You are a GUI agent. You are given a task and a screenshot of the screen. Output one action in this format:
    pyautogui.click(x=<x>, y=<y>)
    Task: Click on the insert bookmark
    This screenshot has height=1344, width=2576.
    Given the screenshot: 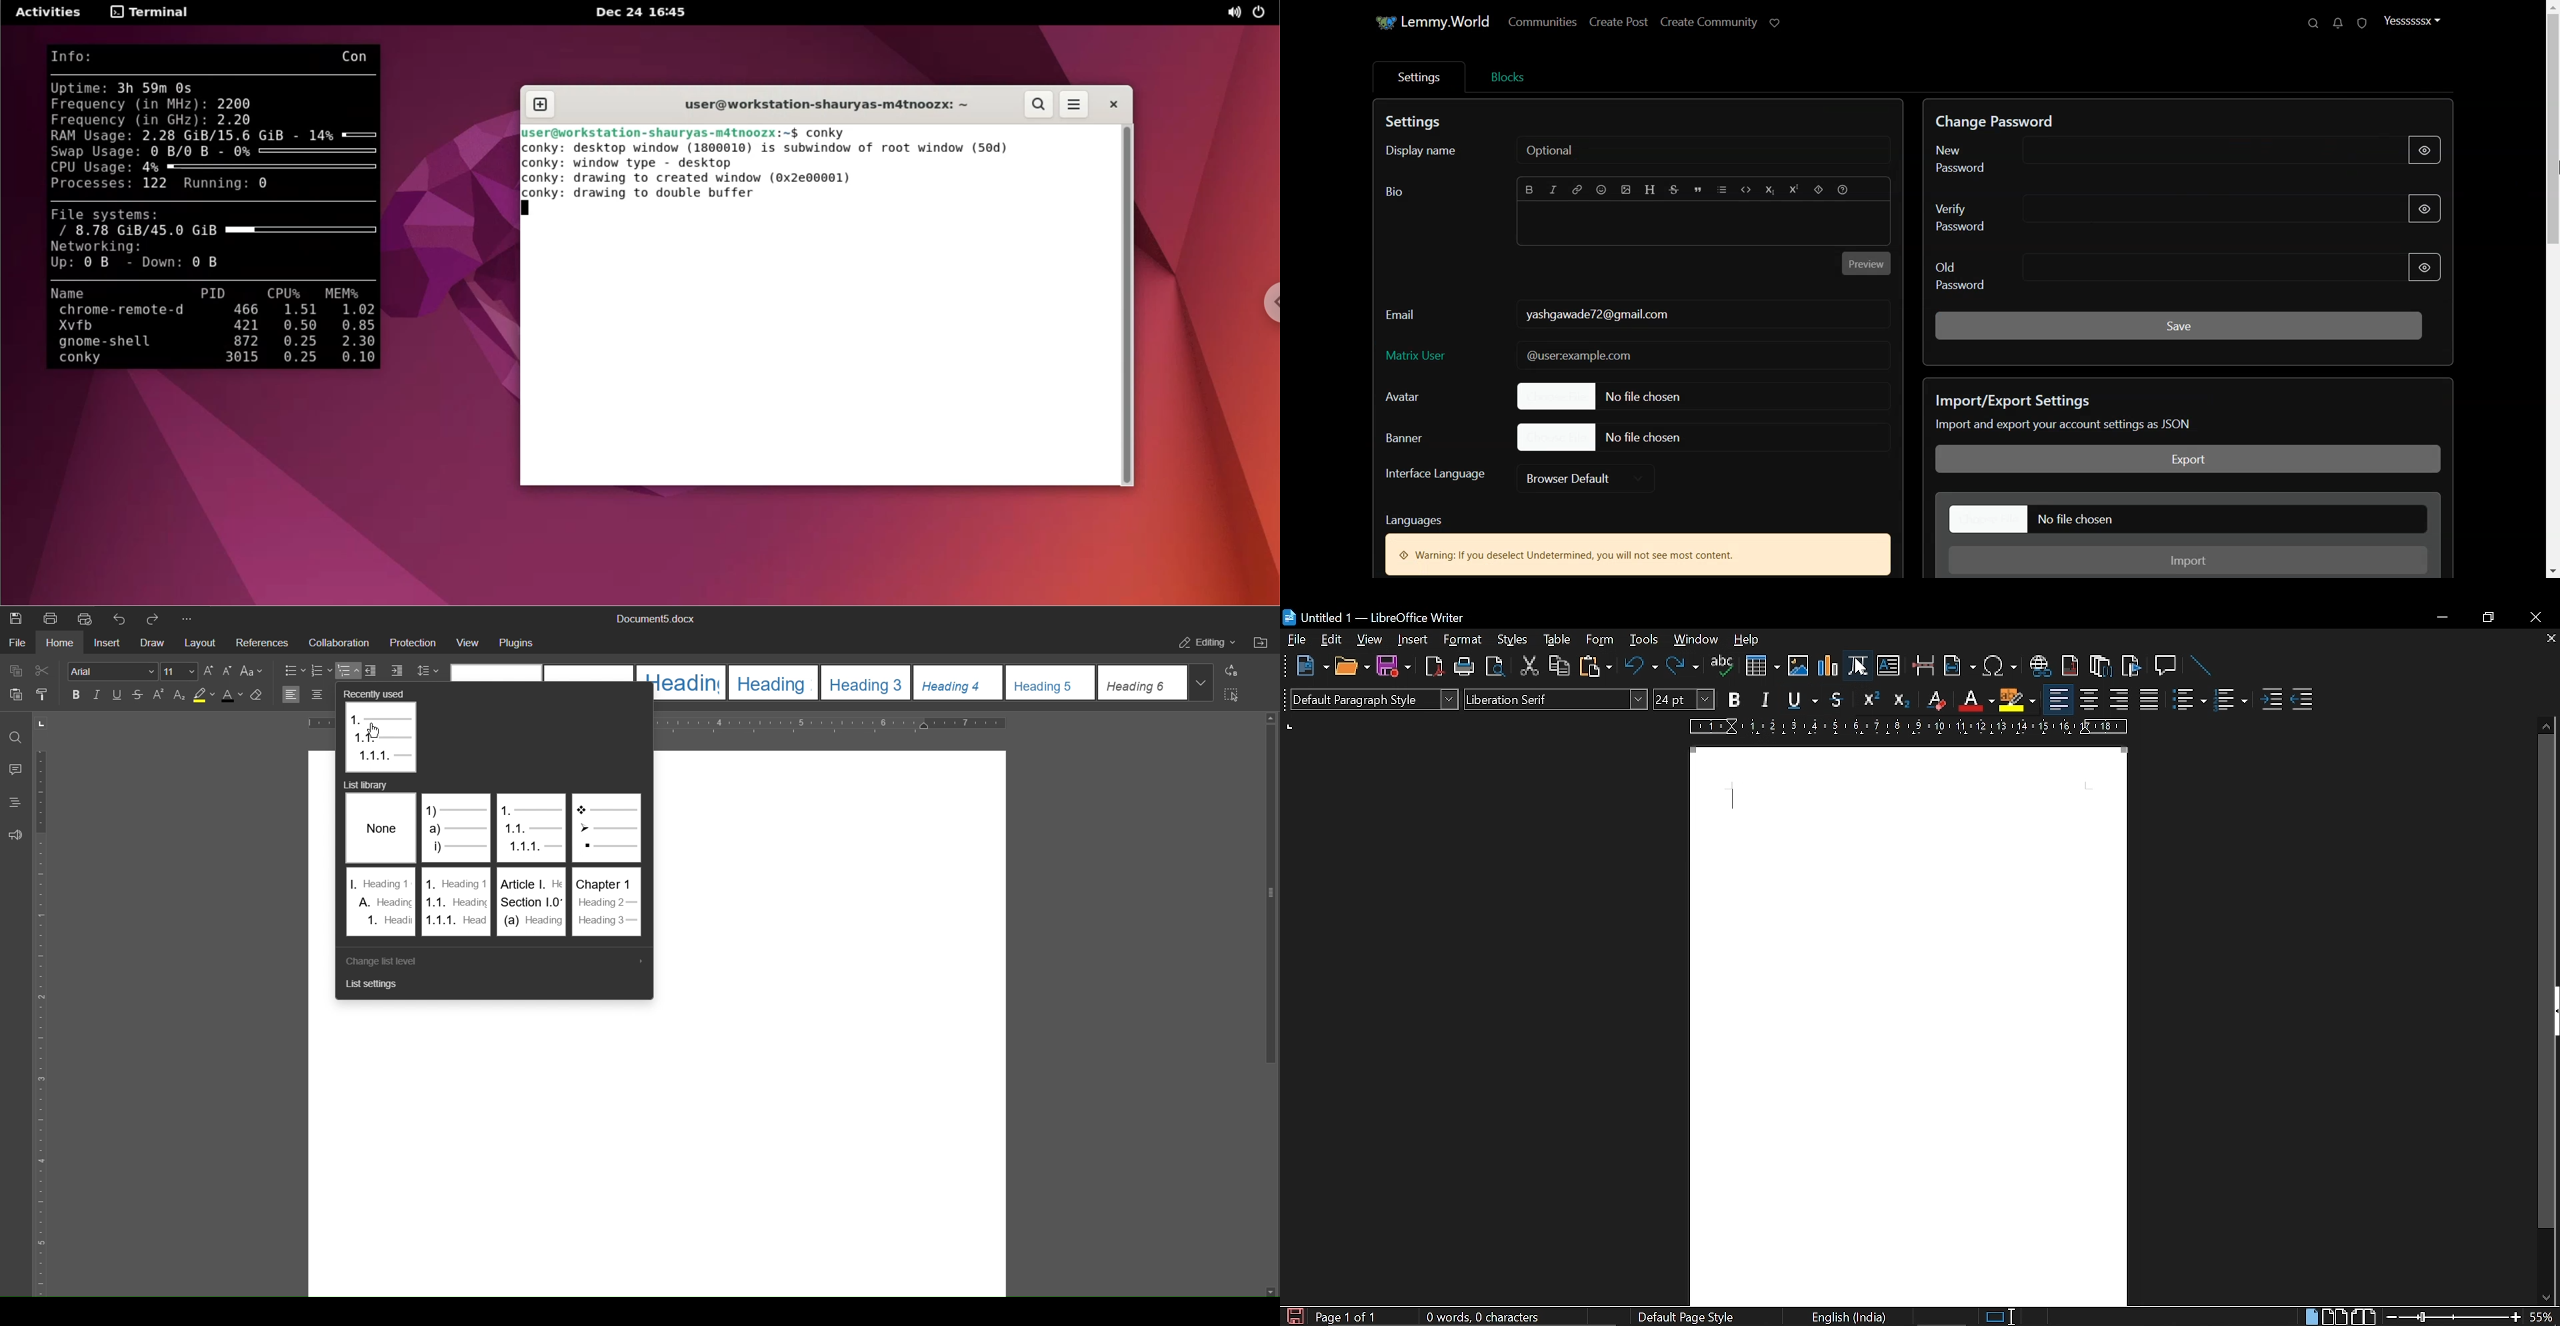 What is the action you would take?
    pyautogui.click(x=2131, y=667)
    